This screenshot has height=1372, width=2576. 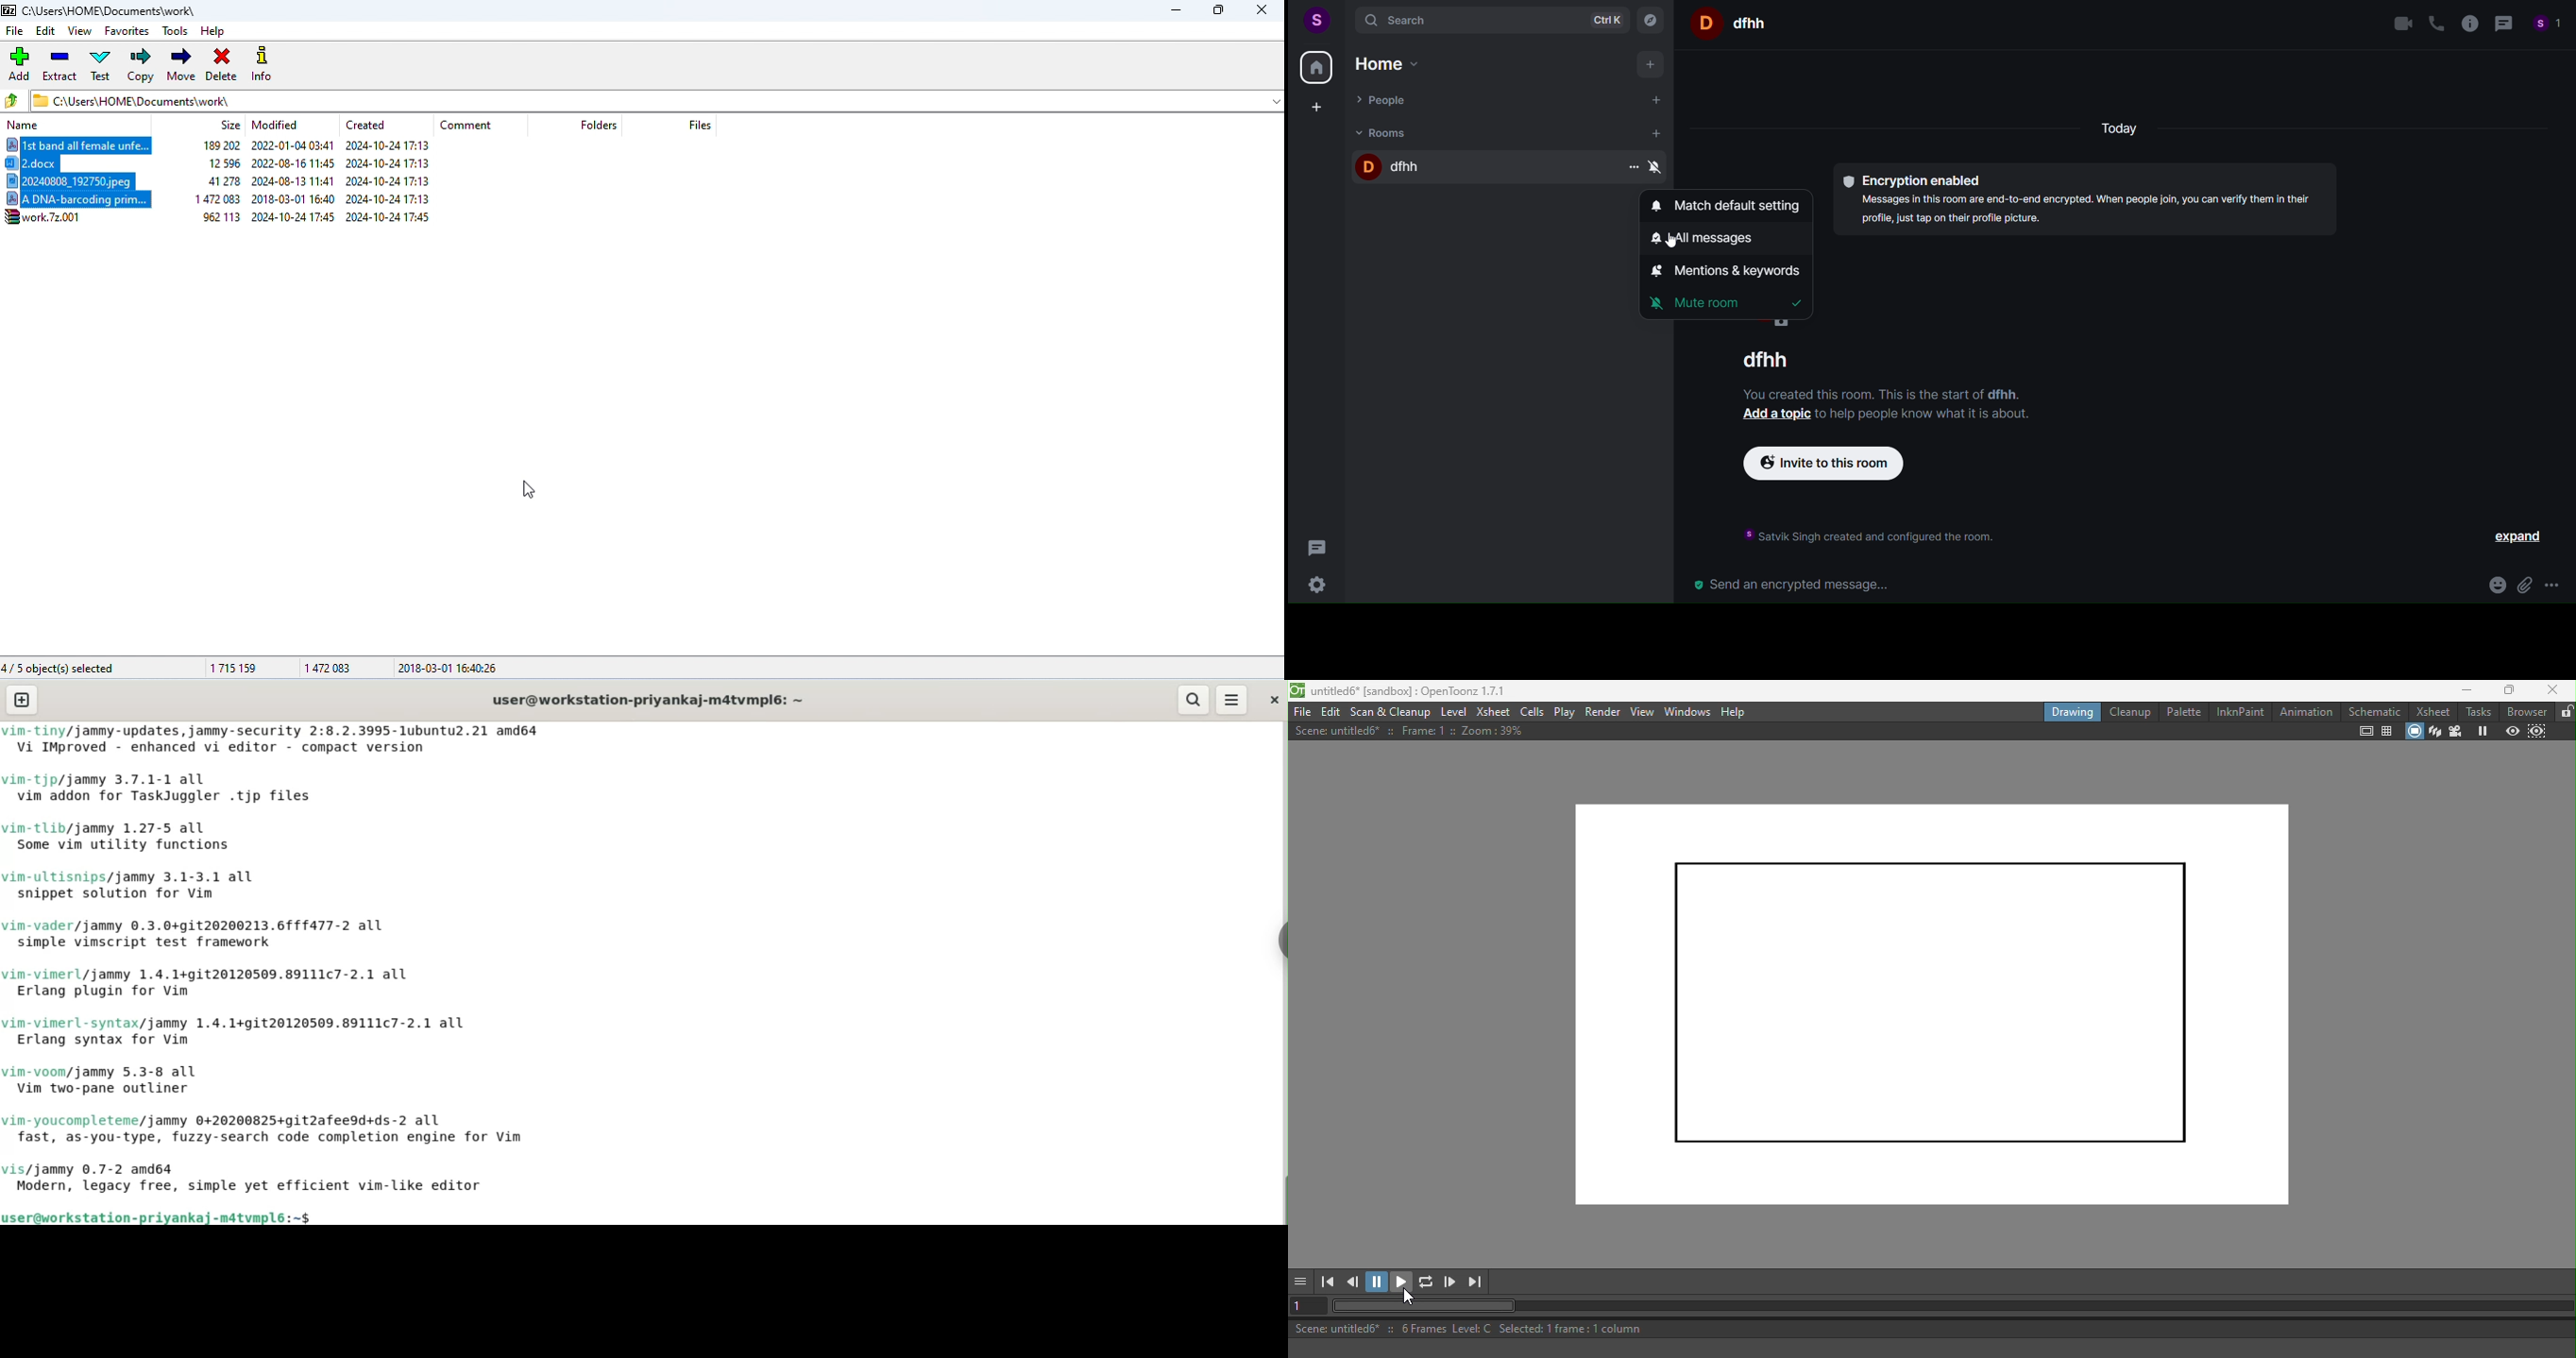 I want to click on Loop, so click(x=1427, y=1284).